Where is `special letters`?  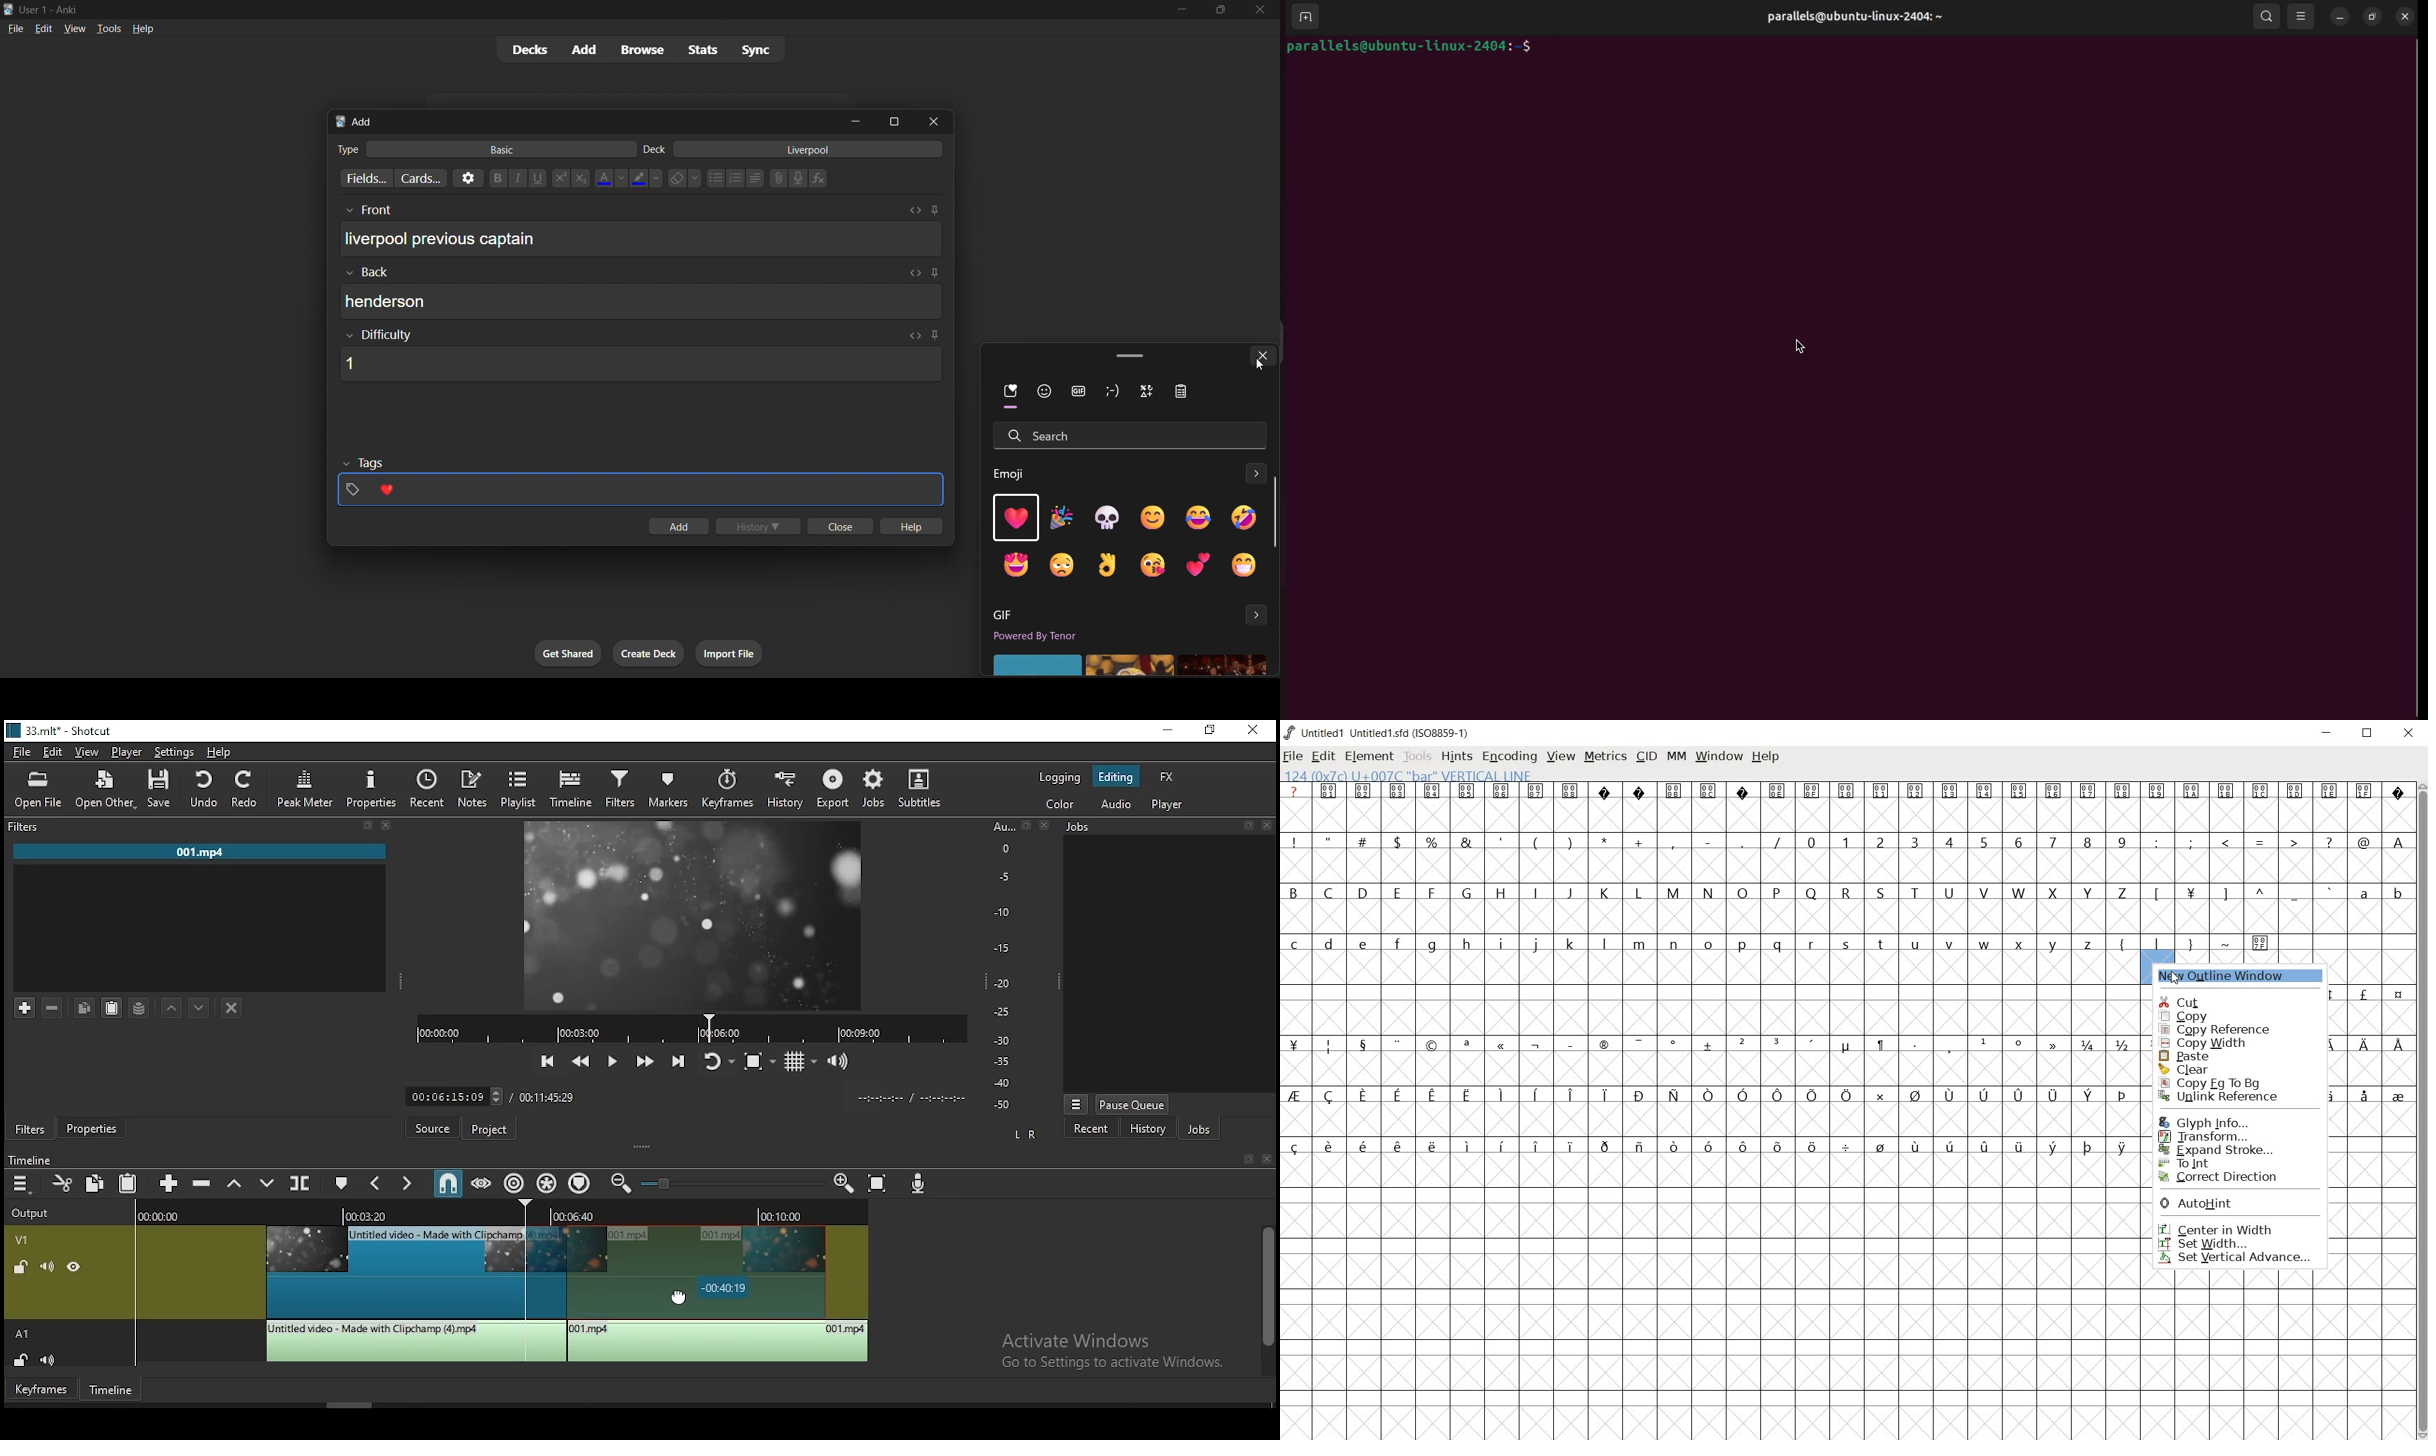 special letters is located at coordinates (1711, 1146).